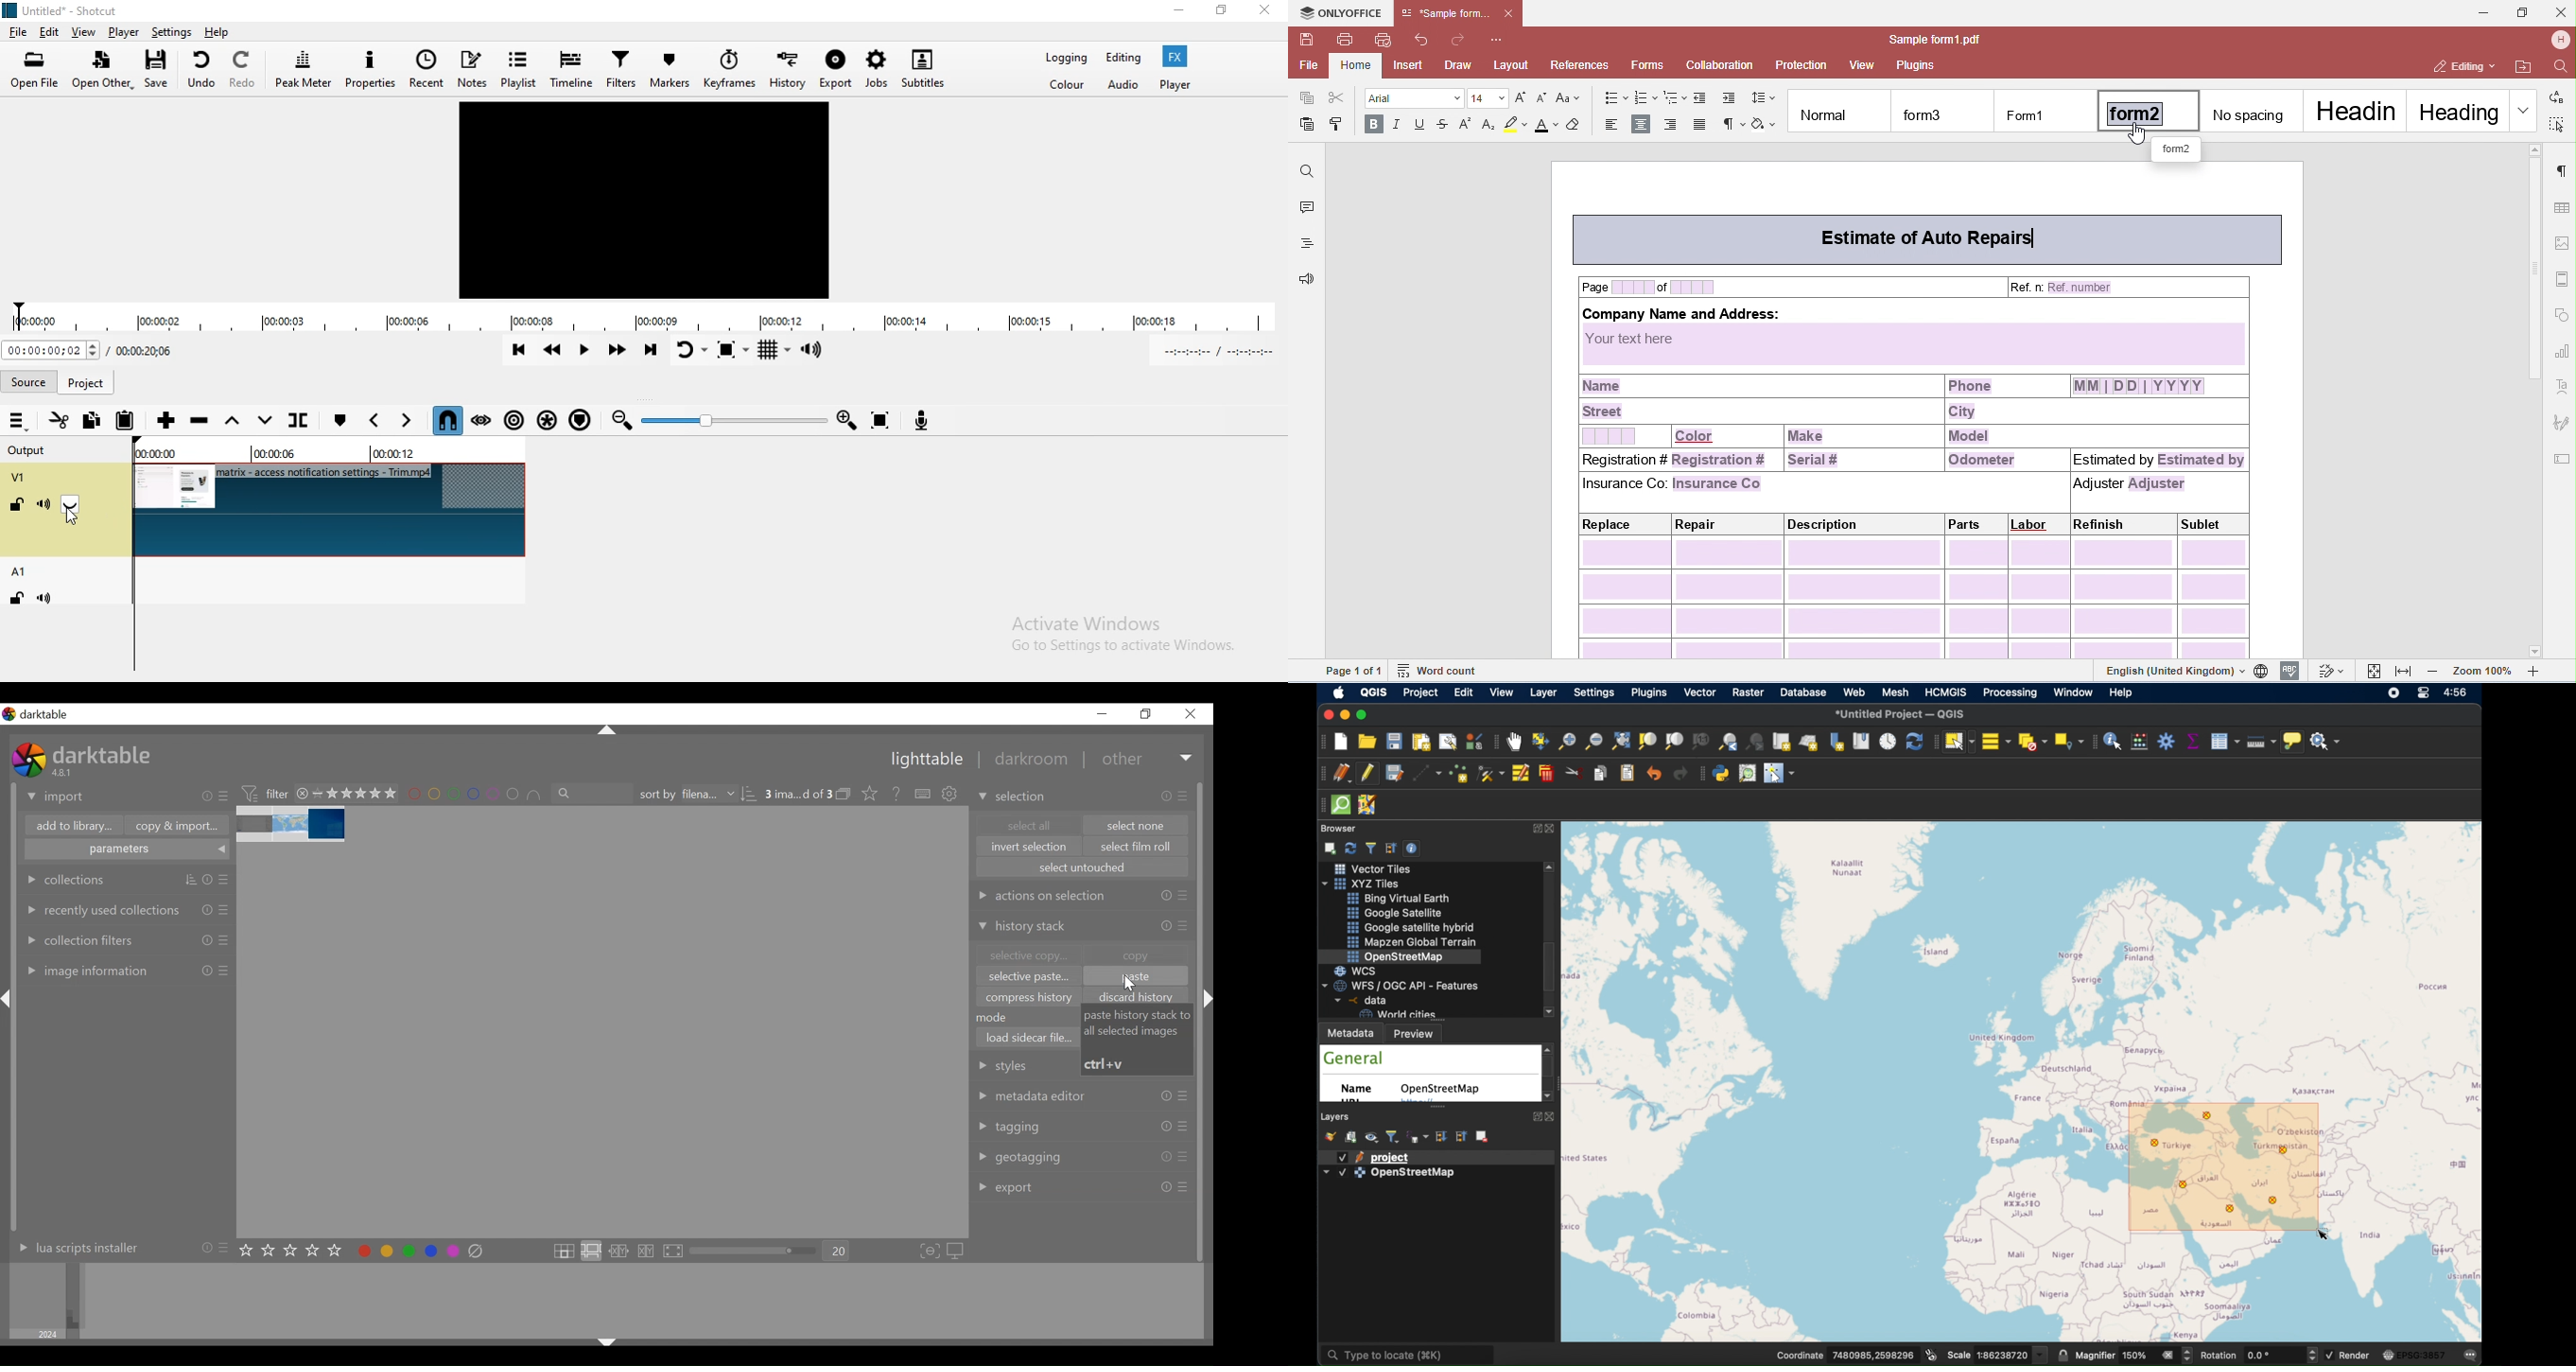 The height and width of the screenshot is (1372, 2576). What do you see at coordinates (1190, 714) in the screenshot?
I see `close` at bounding box center [1190, 714].